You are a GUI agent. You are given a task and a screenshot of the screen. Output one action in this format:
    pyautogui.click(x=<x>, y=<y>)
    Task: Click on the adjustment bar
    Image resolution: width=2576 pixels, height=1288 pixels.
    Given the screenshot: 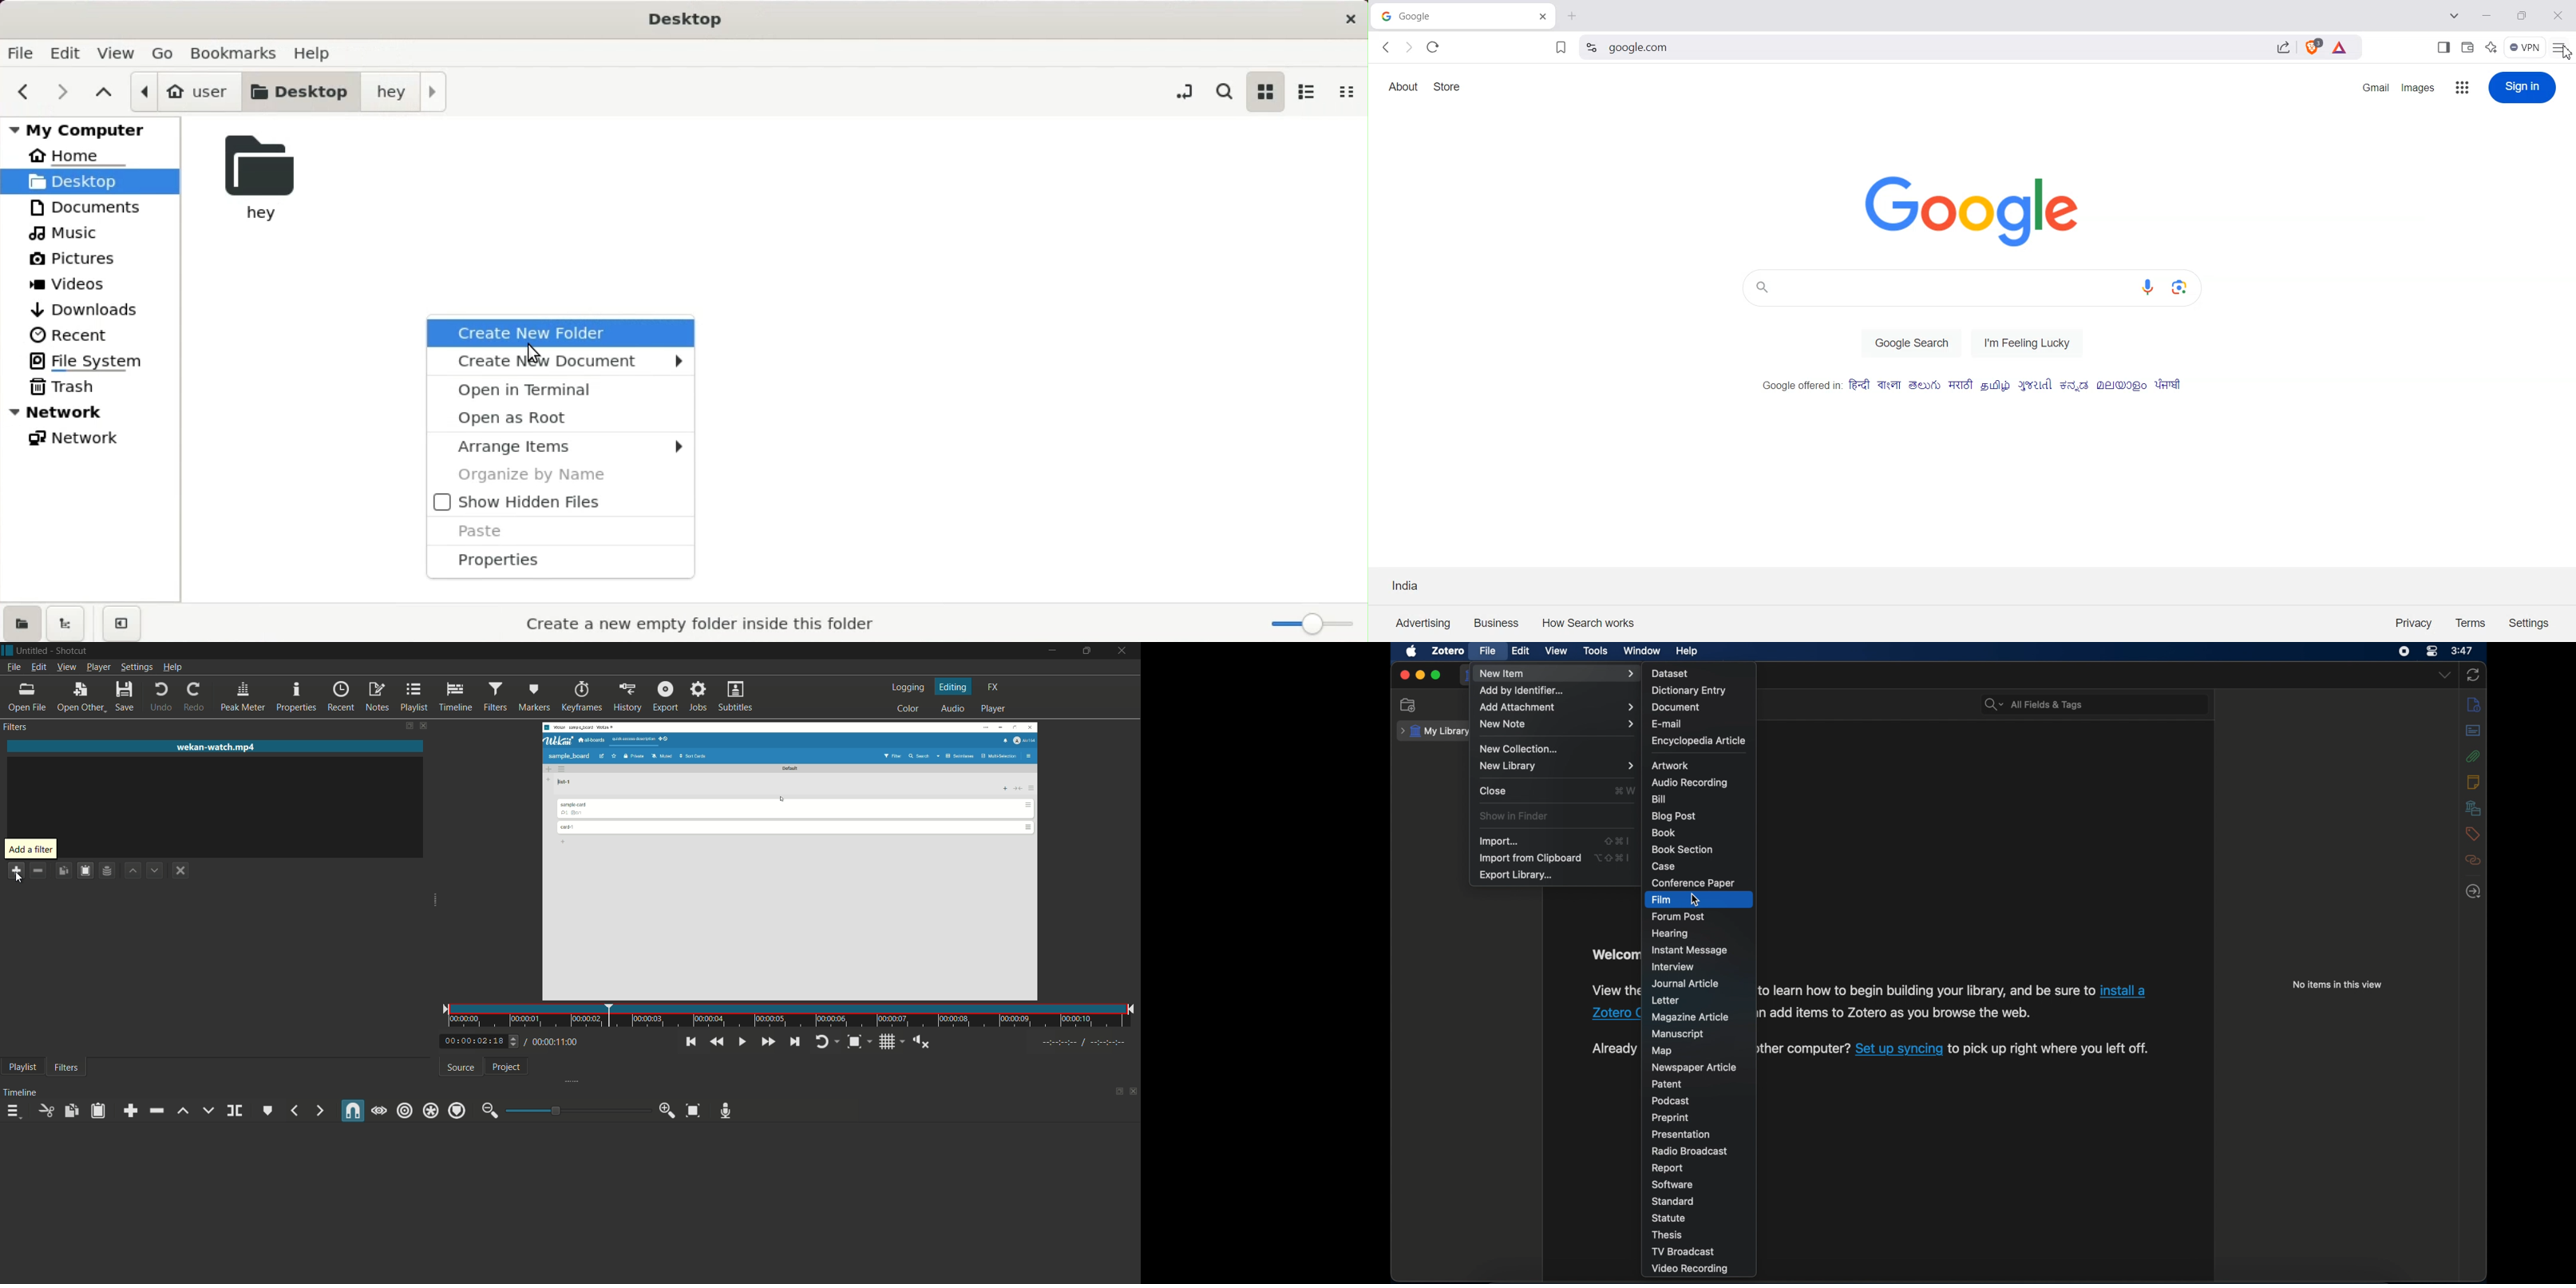 What is the action you would take?
    pyautogui.click(x=577, y=1110)
    